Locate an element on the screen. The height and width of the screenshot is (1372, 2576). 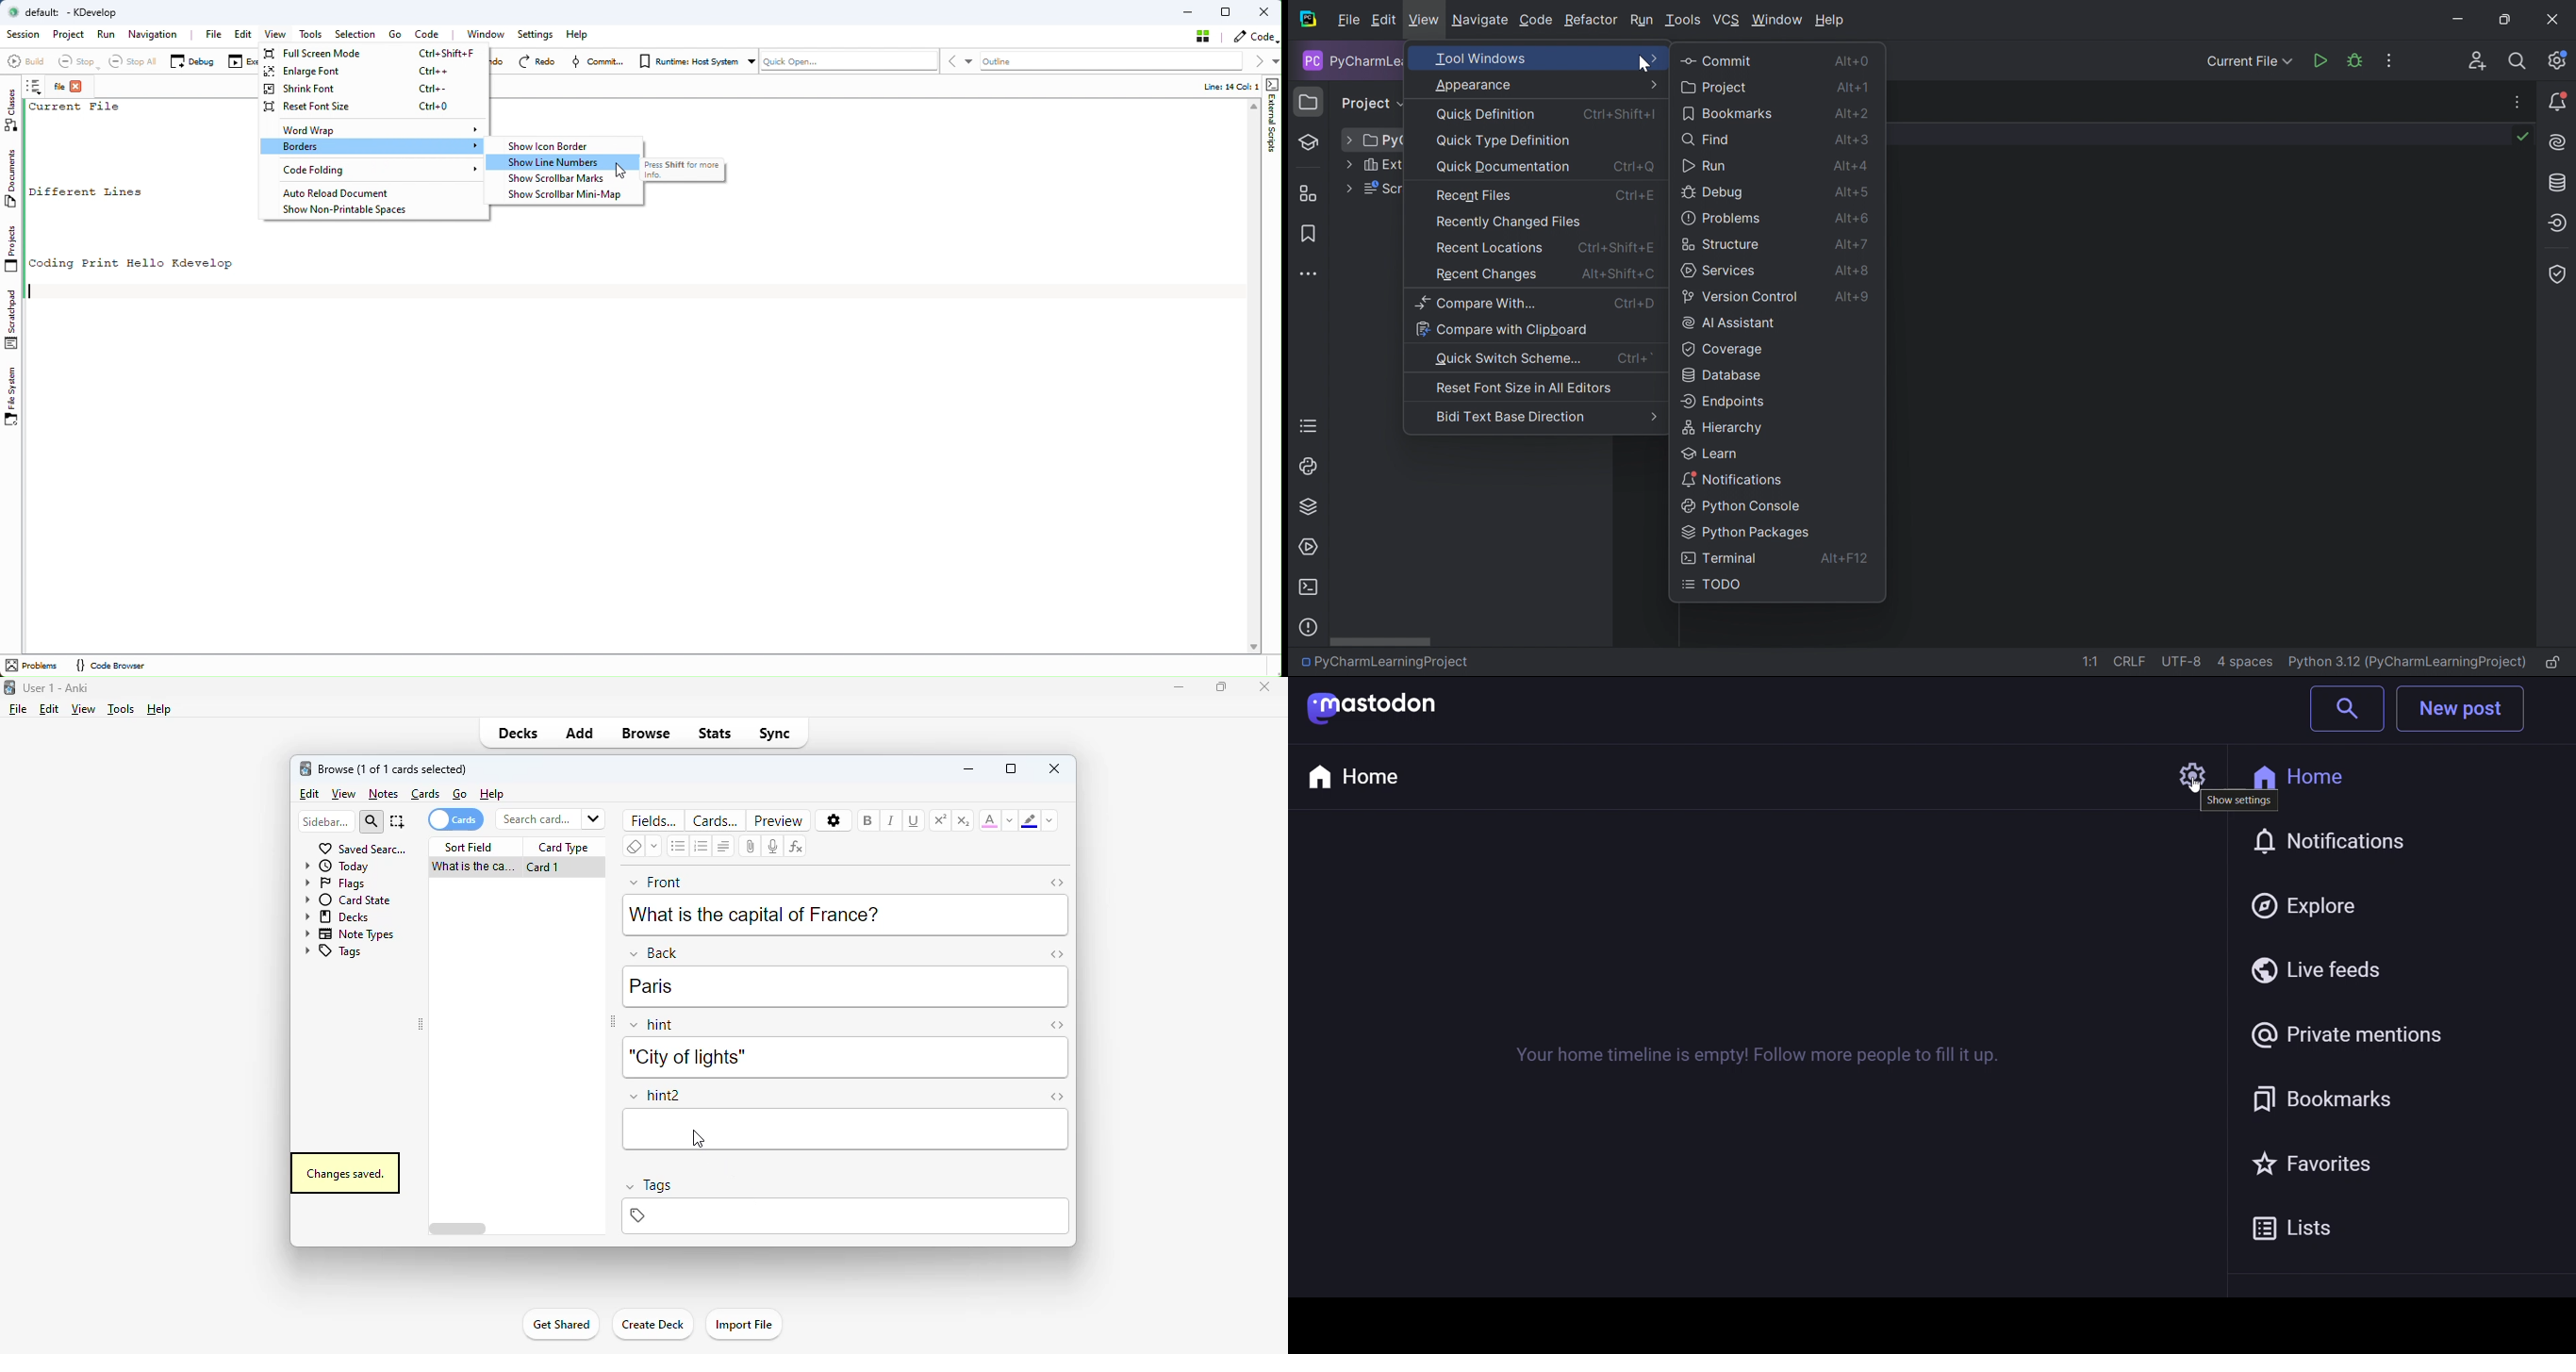
Find is located at coordinates (1708, 139).